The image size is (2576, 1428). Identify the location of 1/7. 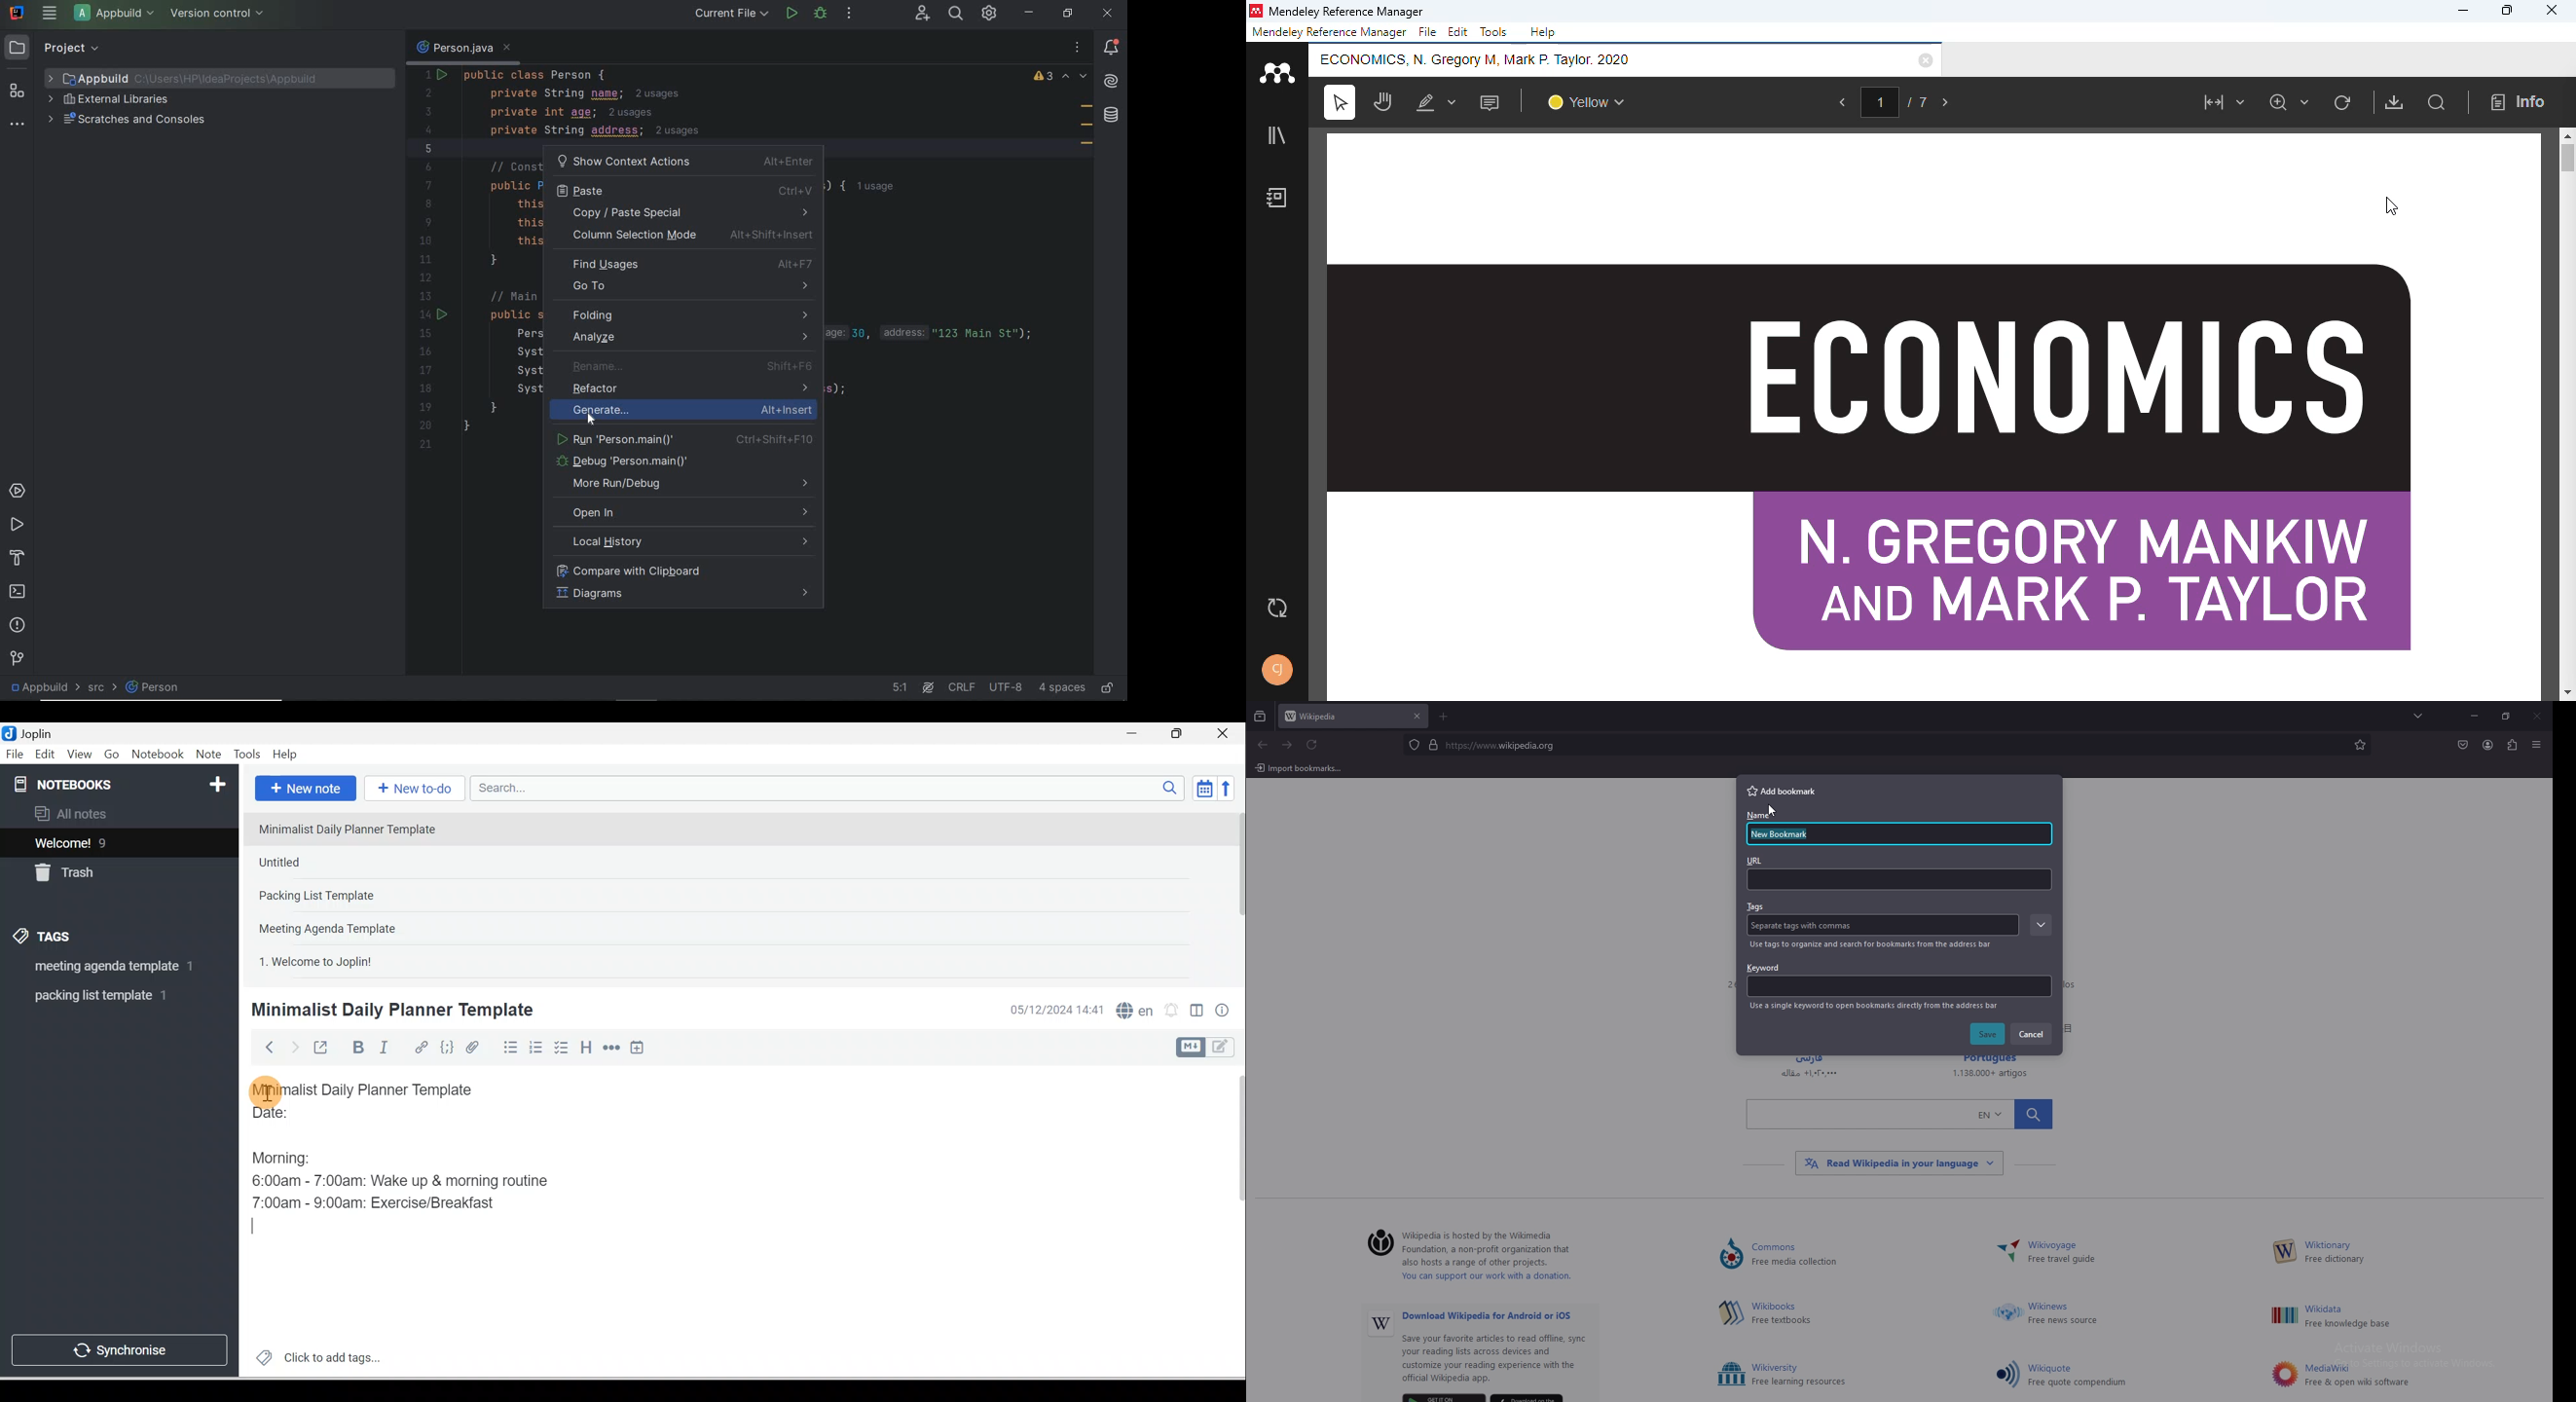
(1896, 102).